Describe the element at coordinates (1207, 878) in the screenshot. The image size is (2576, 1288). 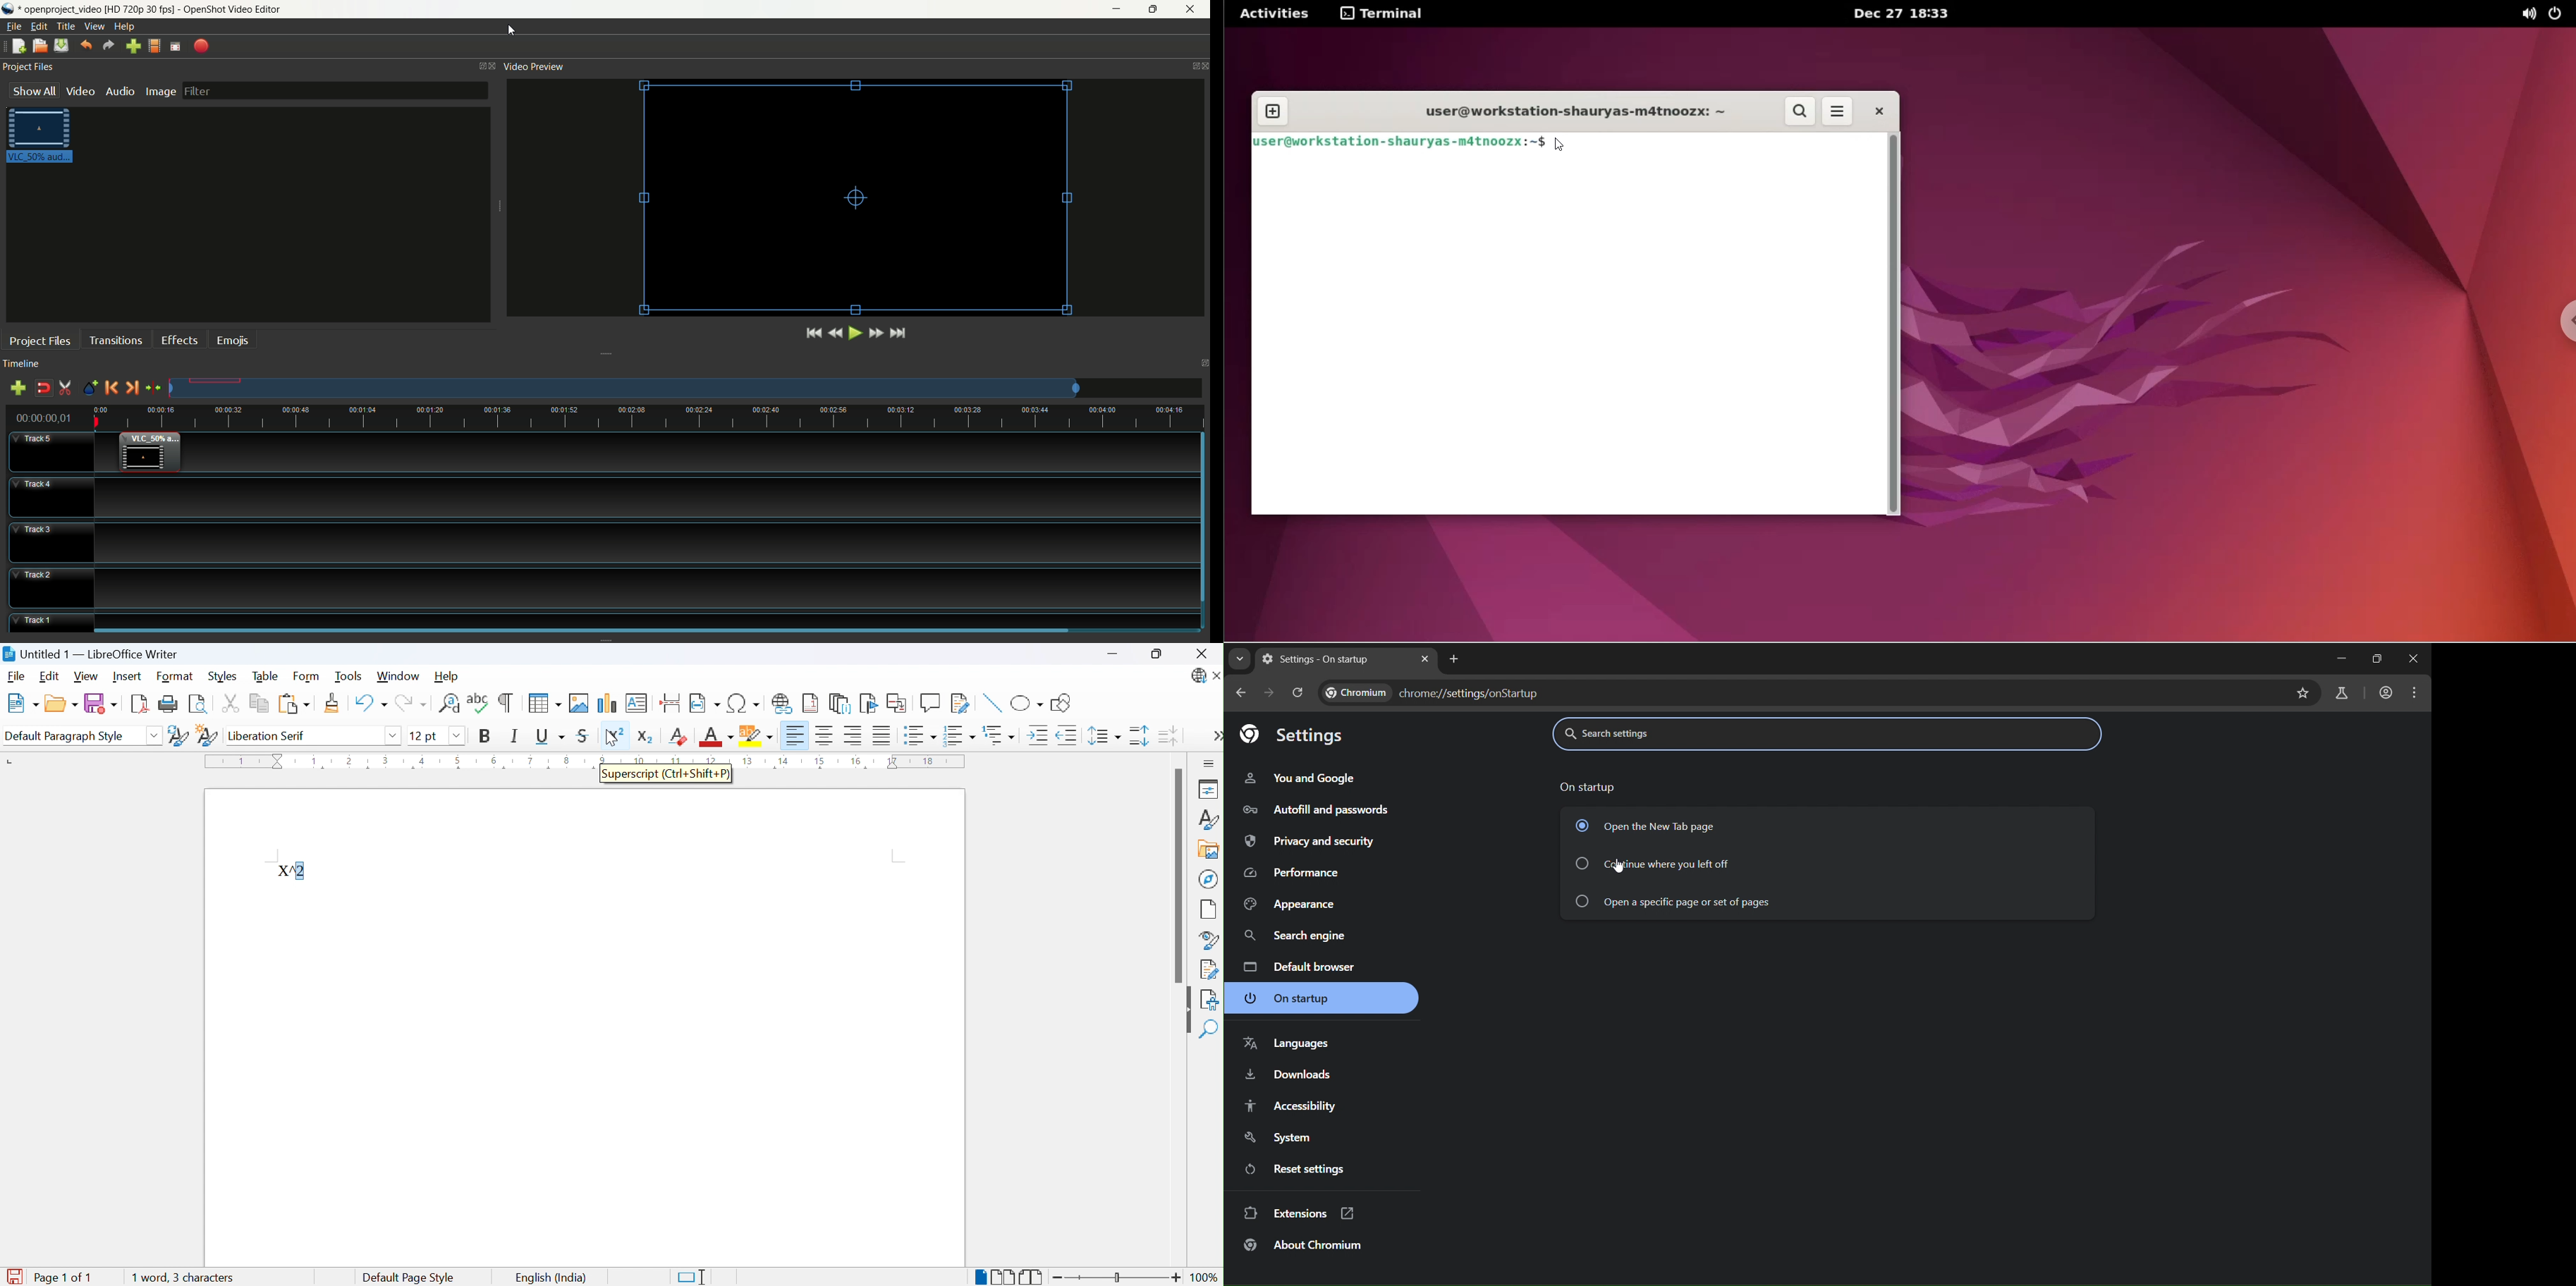
I see `Navigator` at that location.